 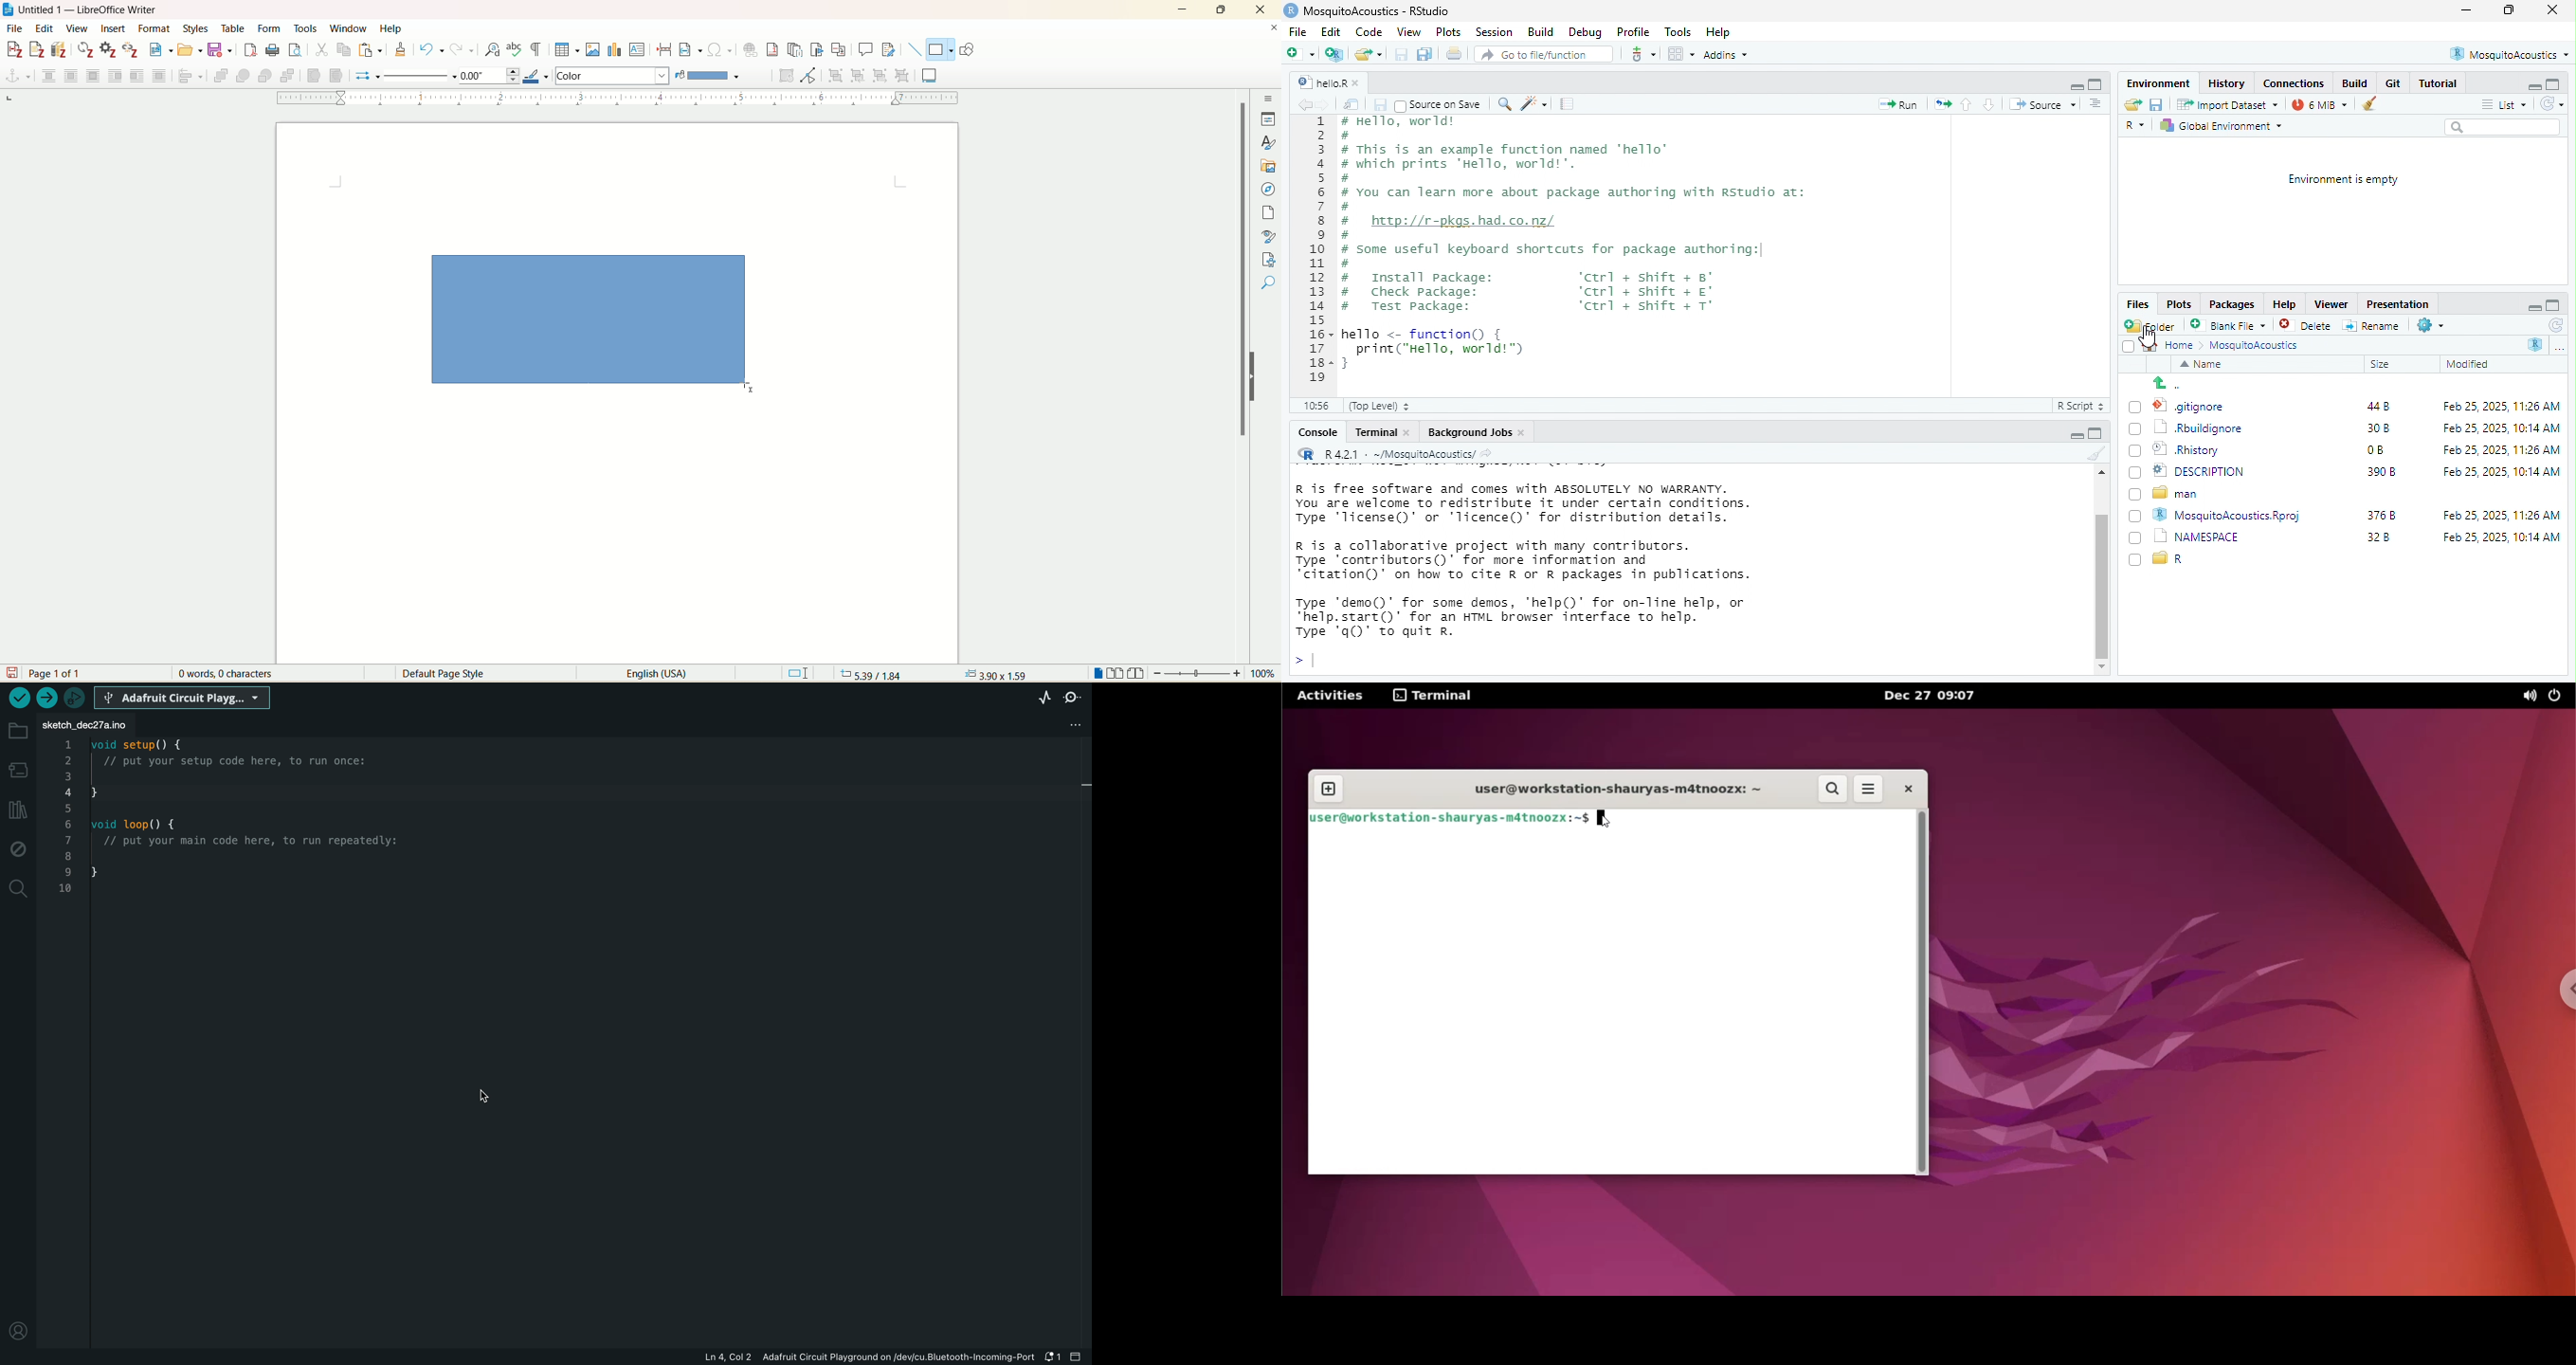 I want to click on (Top Level) , so click(x=1387, y=407).